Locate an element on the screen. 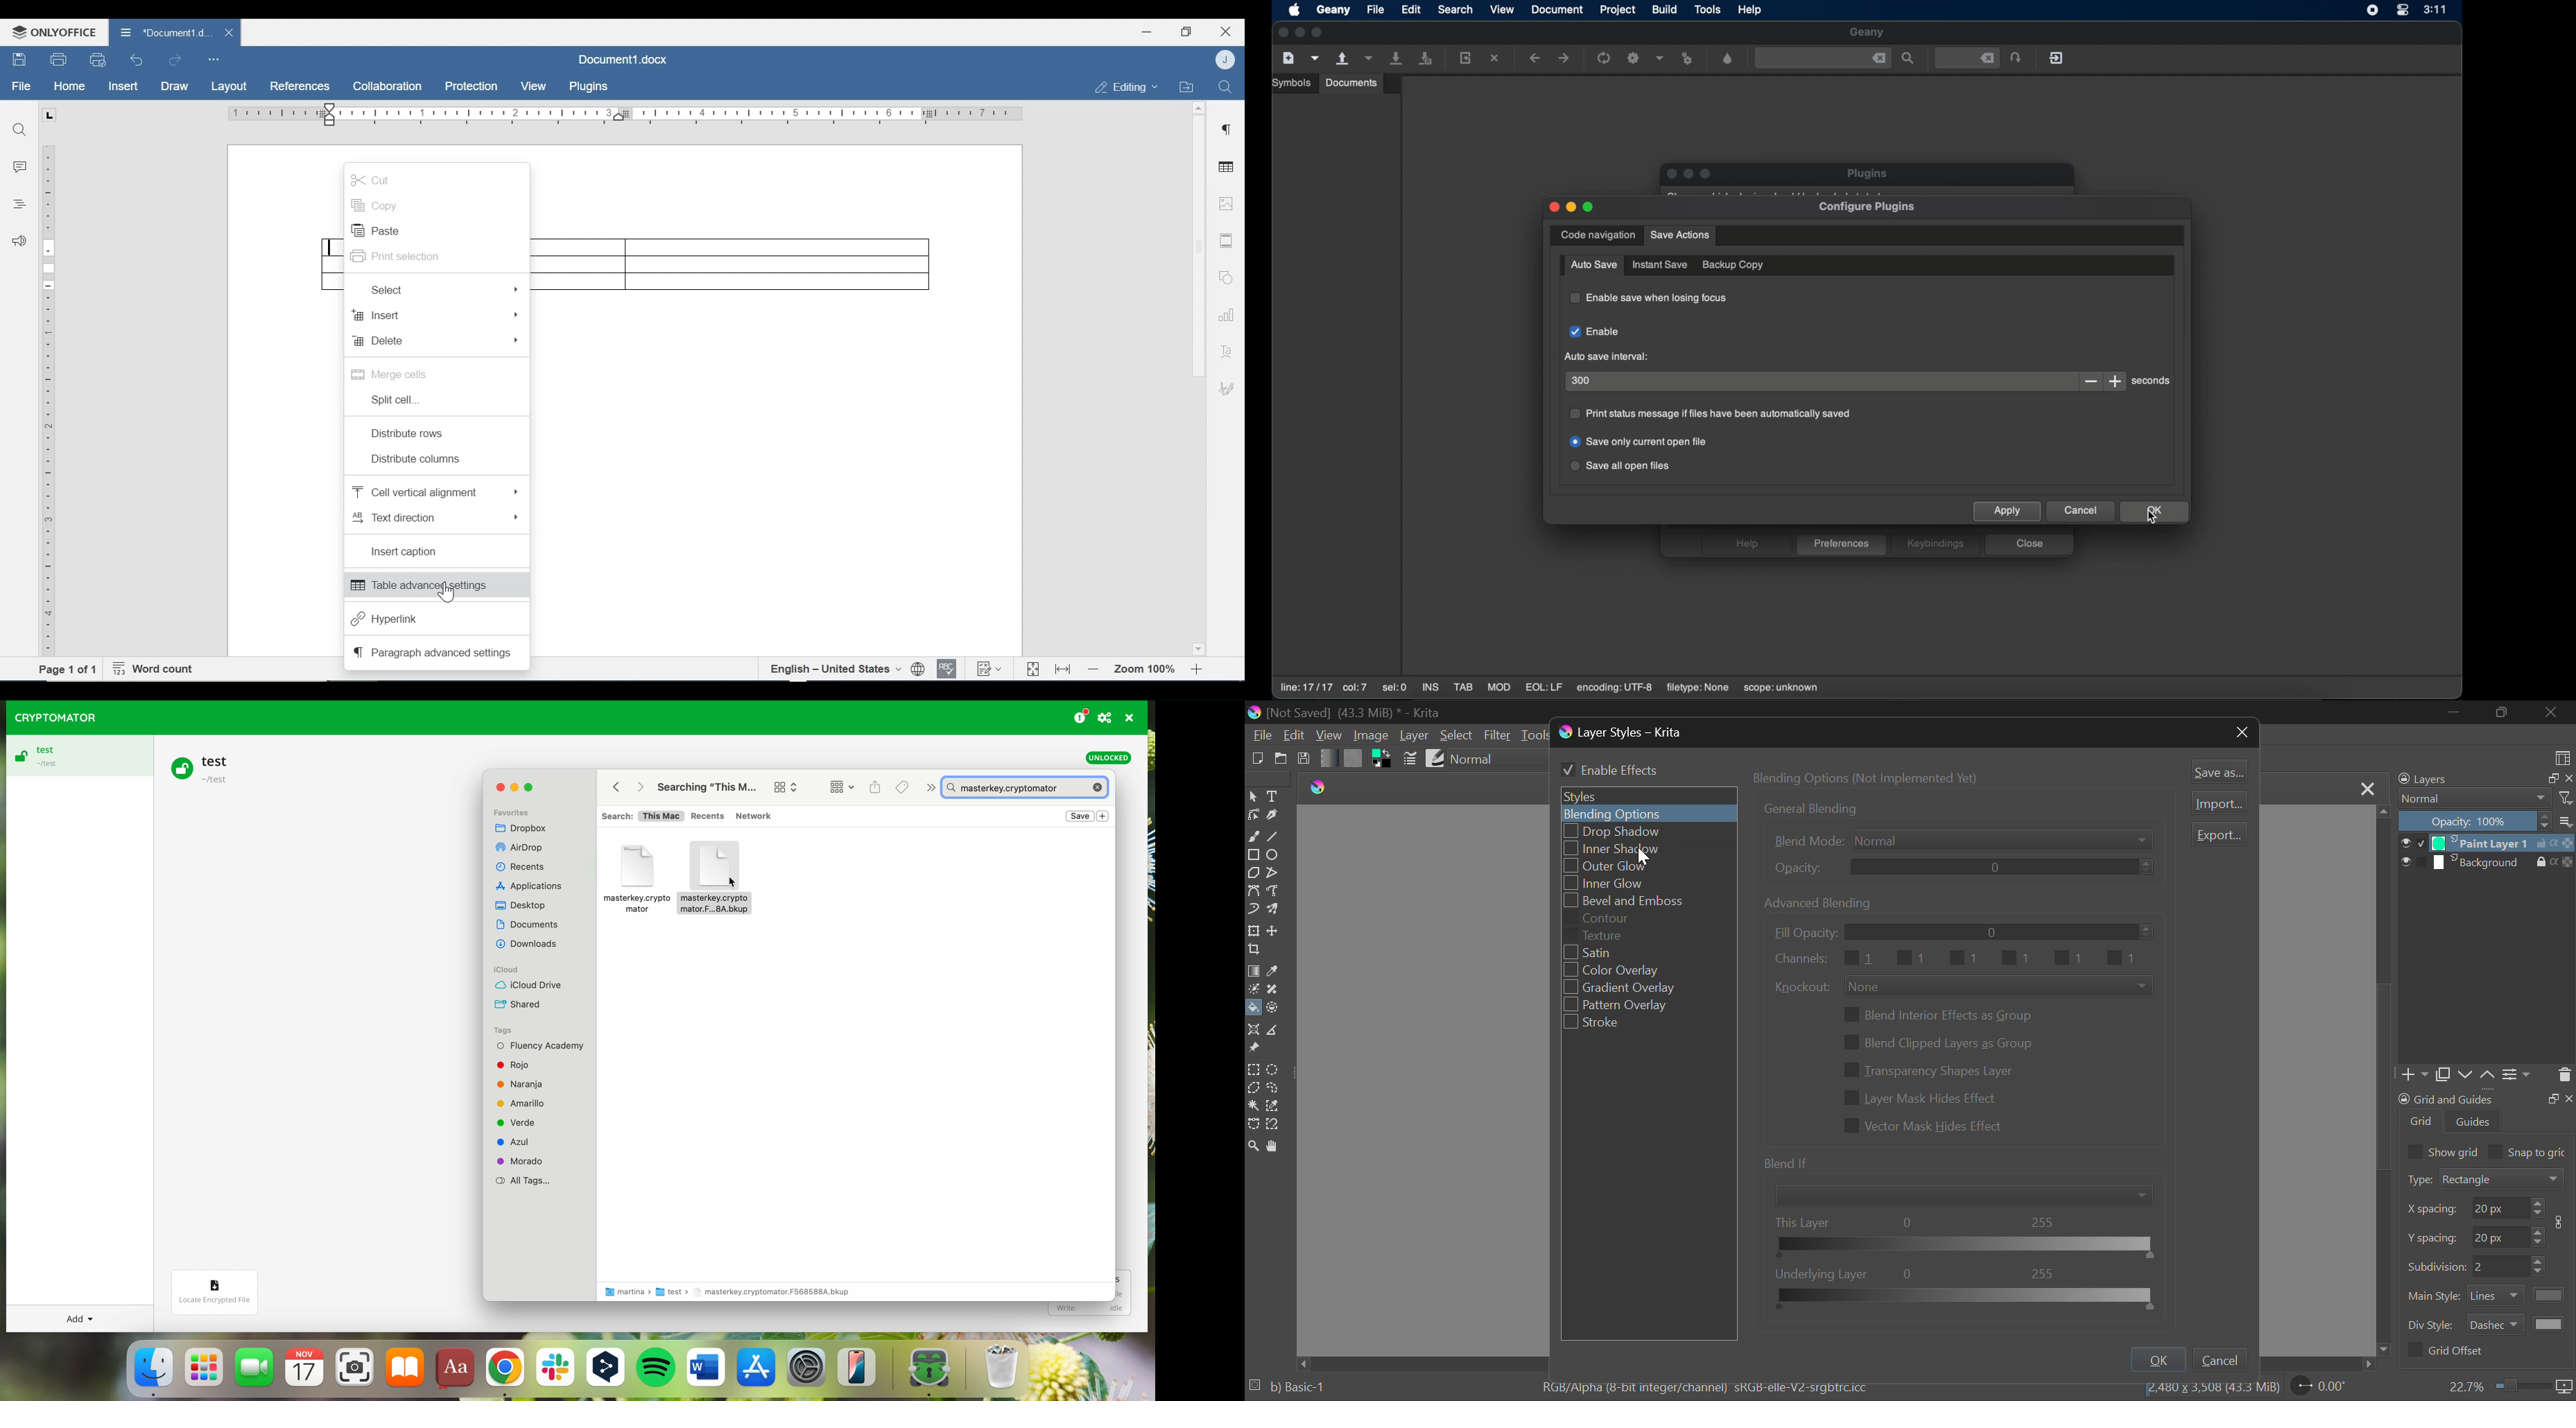 The image size is (2576, 1428). Export is located at coordinates (2218, 834).